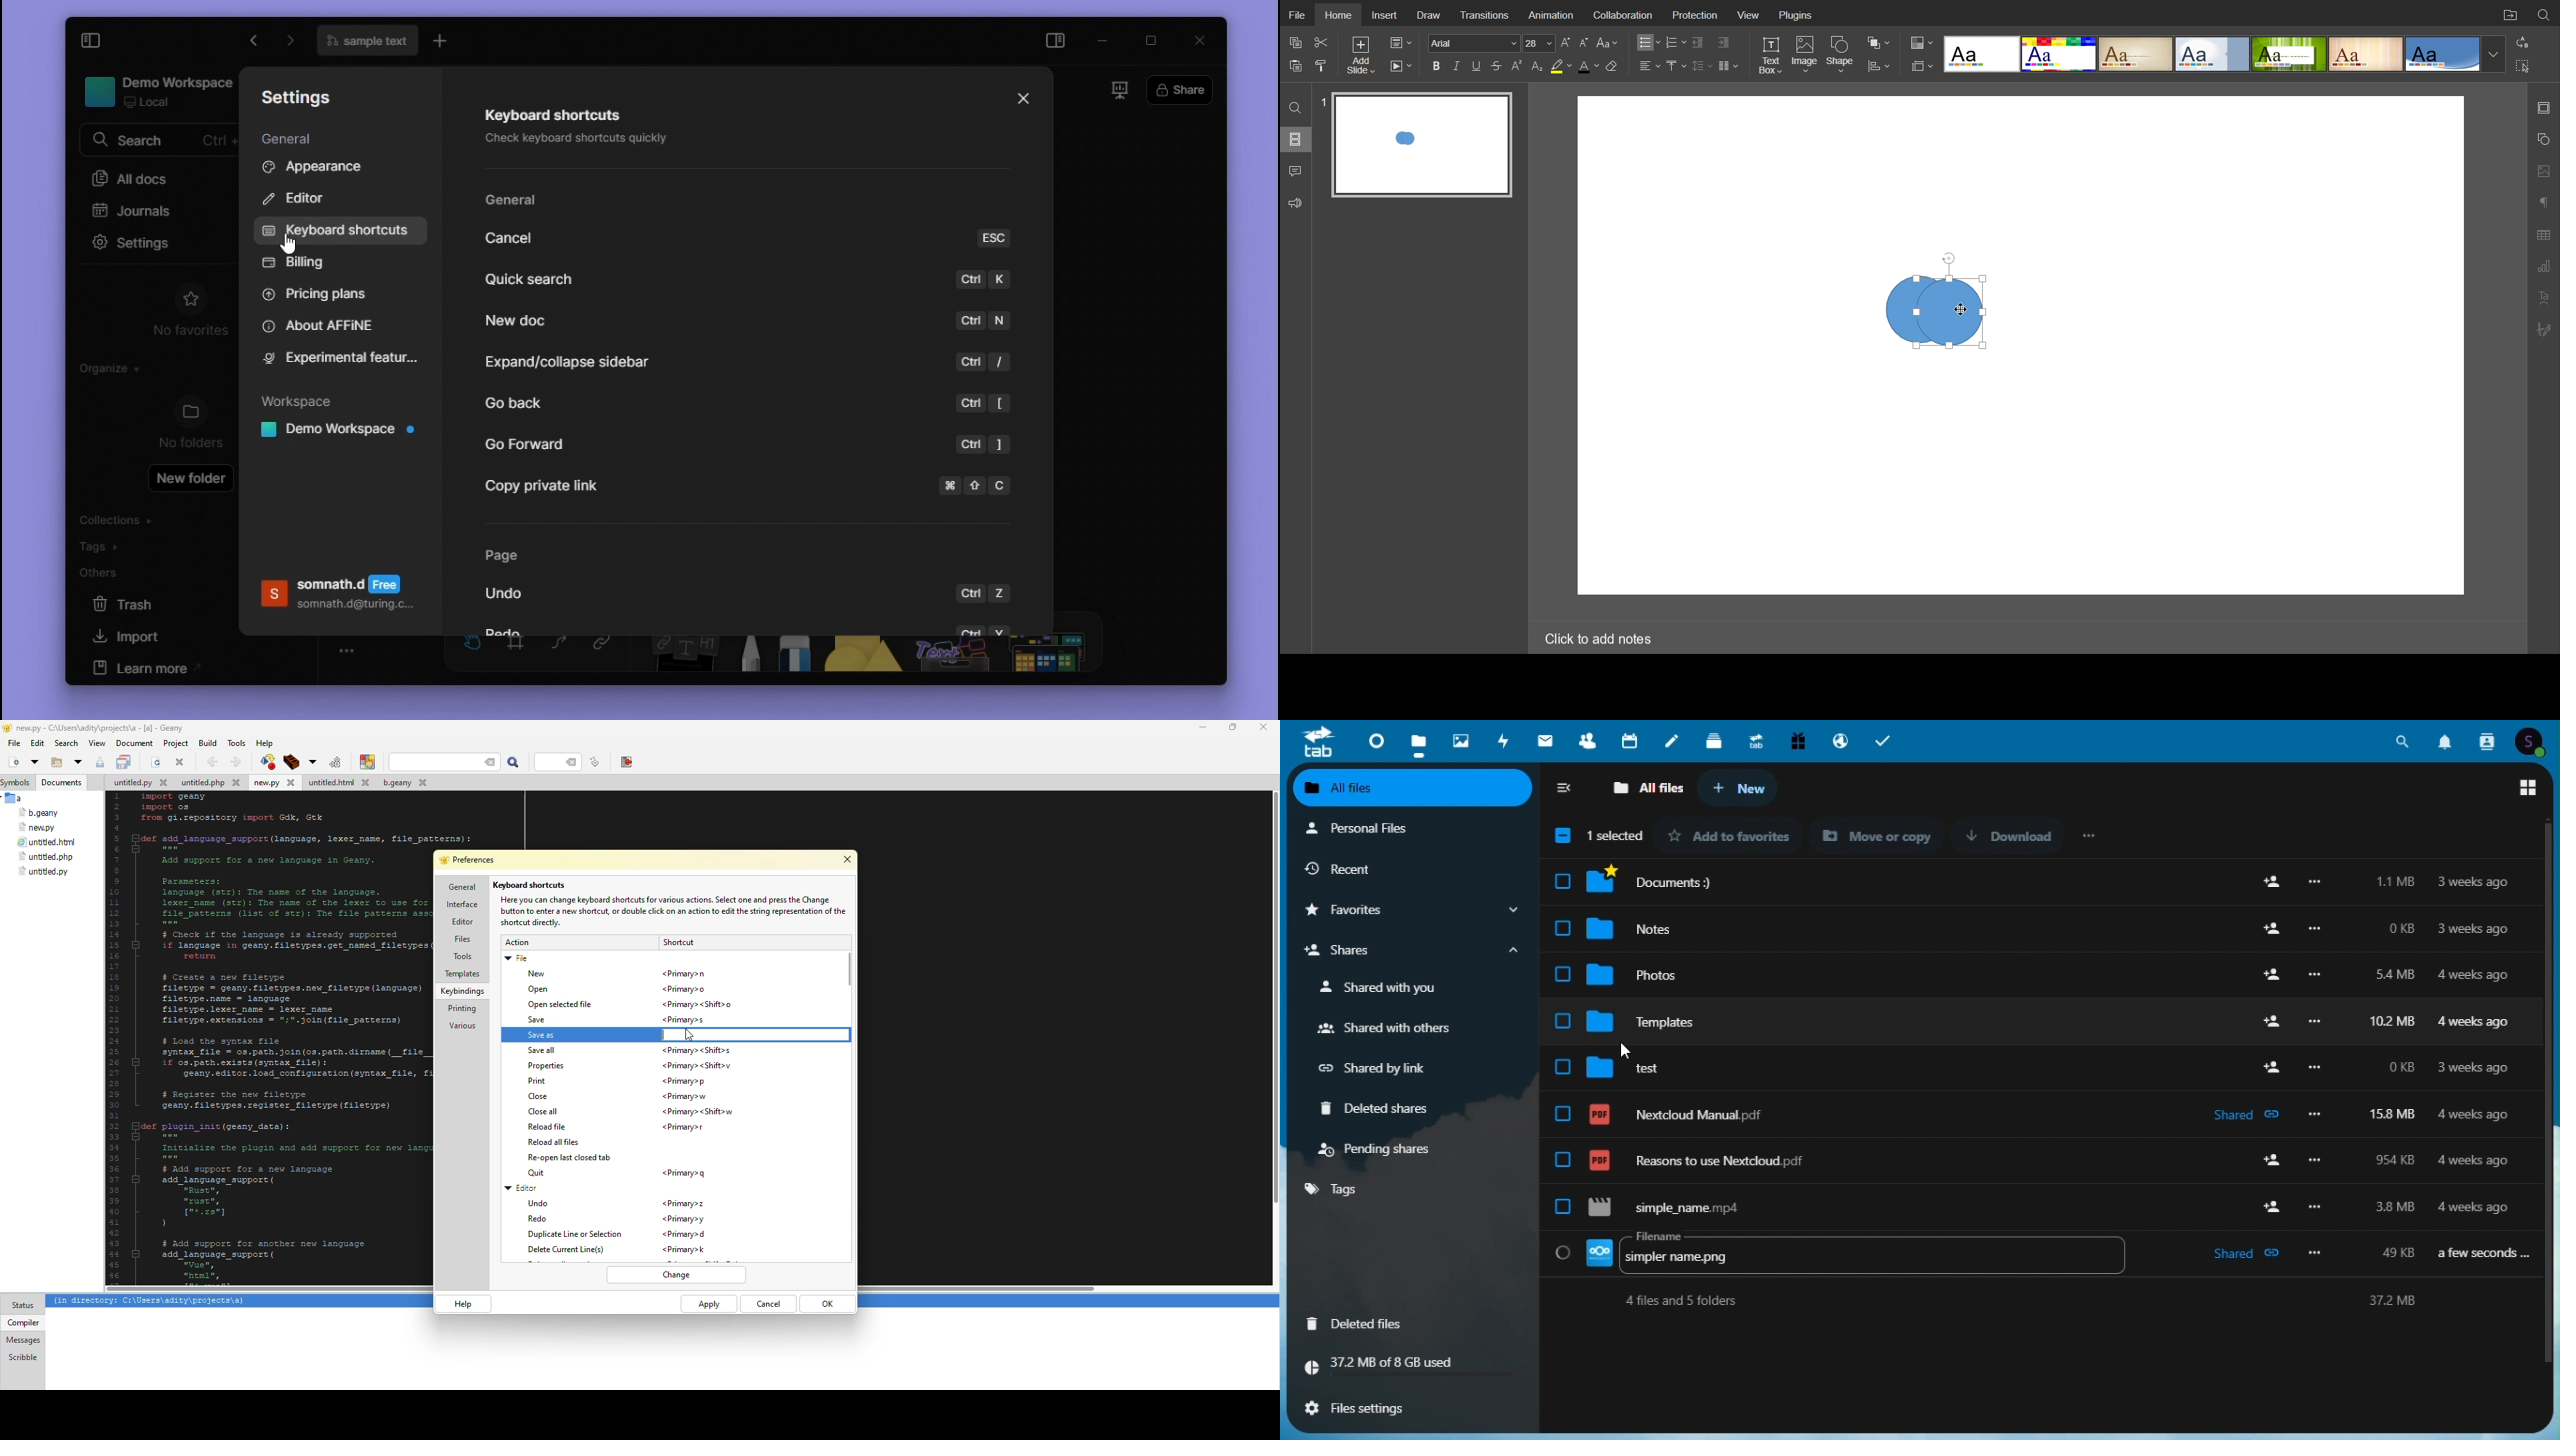 Image resolution: width=2576 pixels, height=1456 pixels. I want to click on upgrade, so click(1758, 739).